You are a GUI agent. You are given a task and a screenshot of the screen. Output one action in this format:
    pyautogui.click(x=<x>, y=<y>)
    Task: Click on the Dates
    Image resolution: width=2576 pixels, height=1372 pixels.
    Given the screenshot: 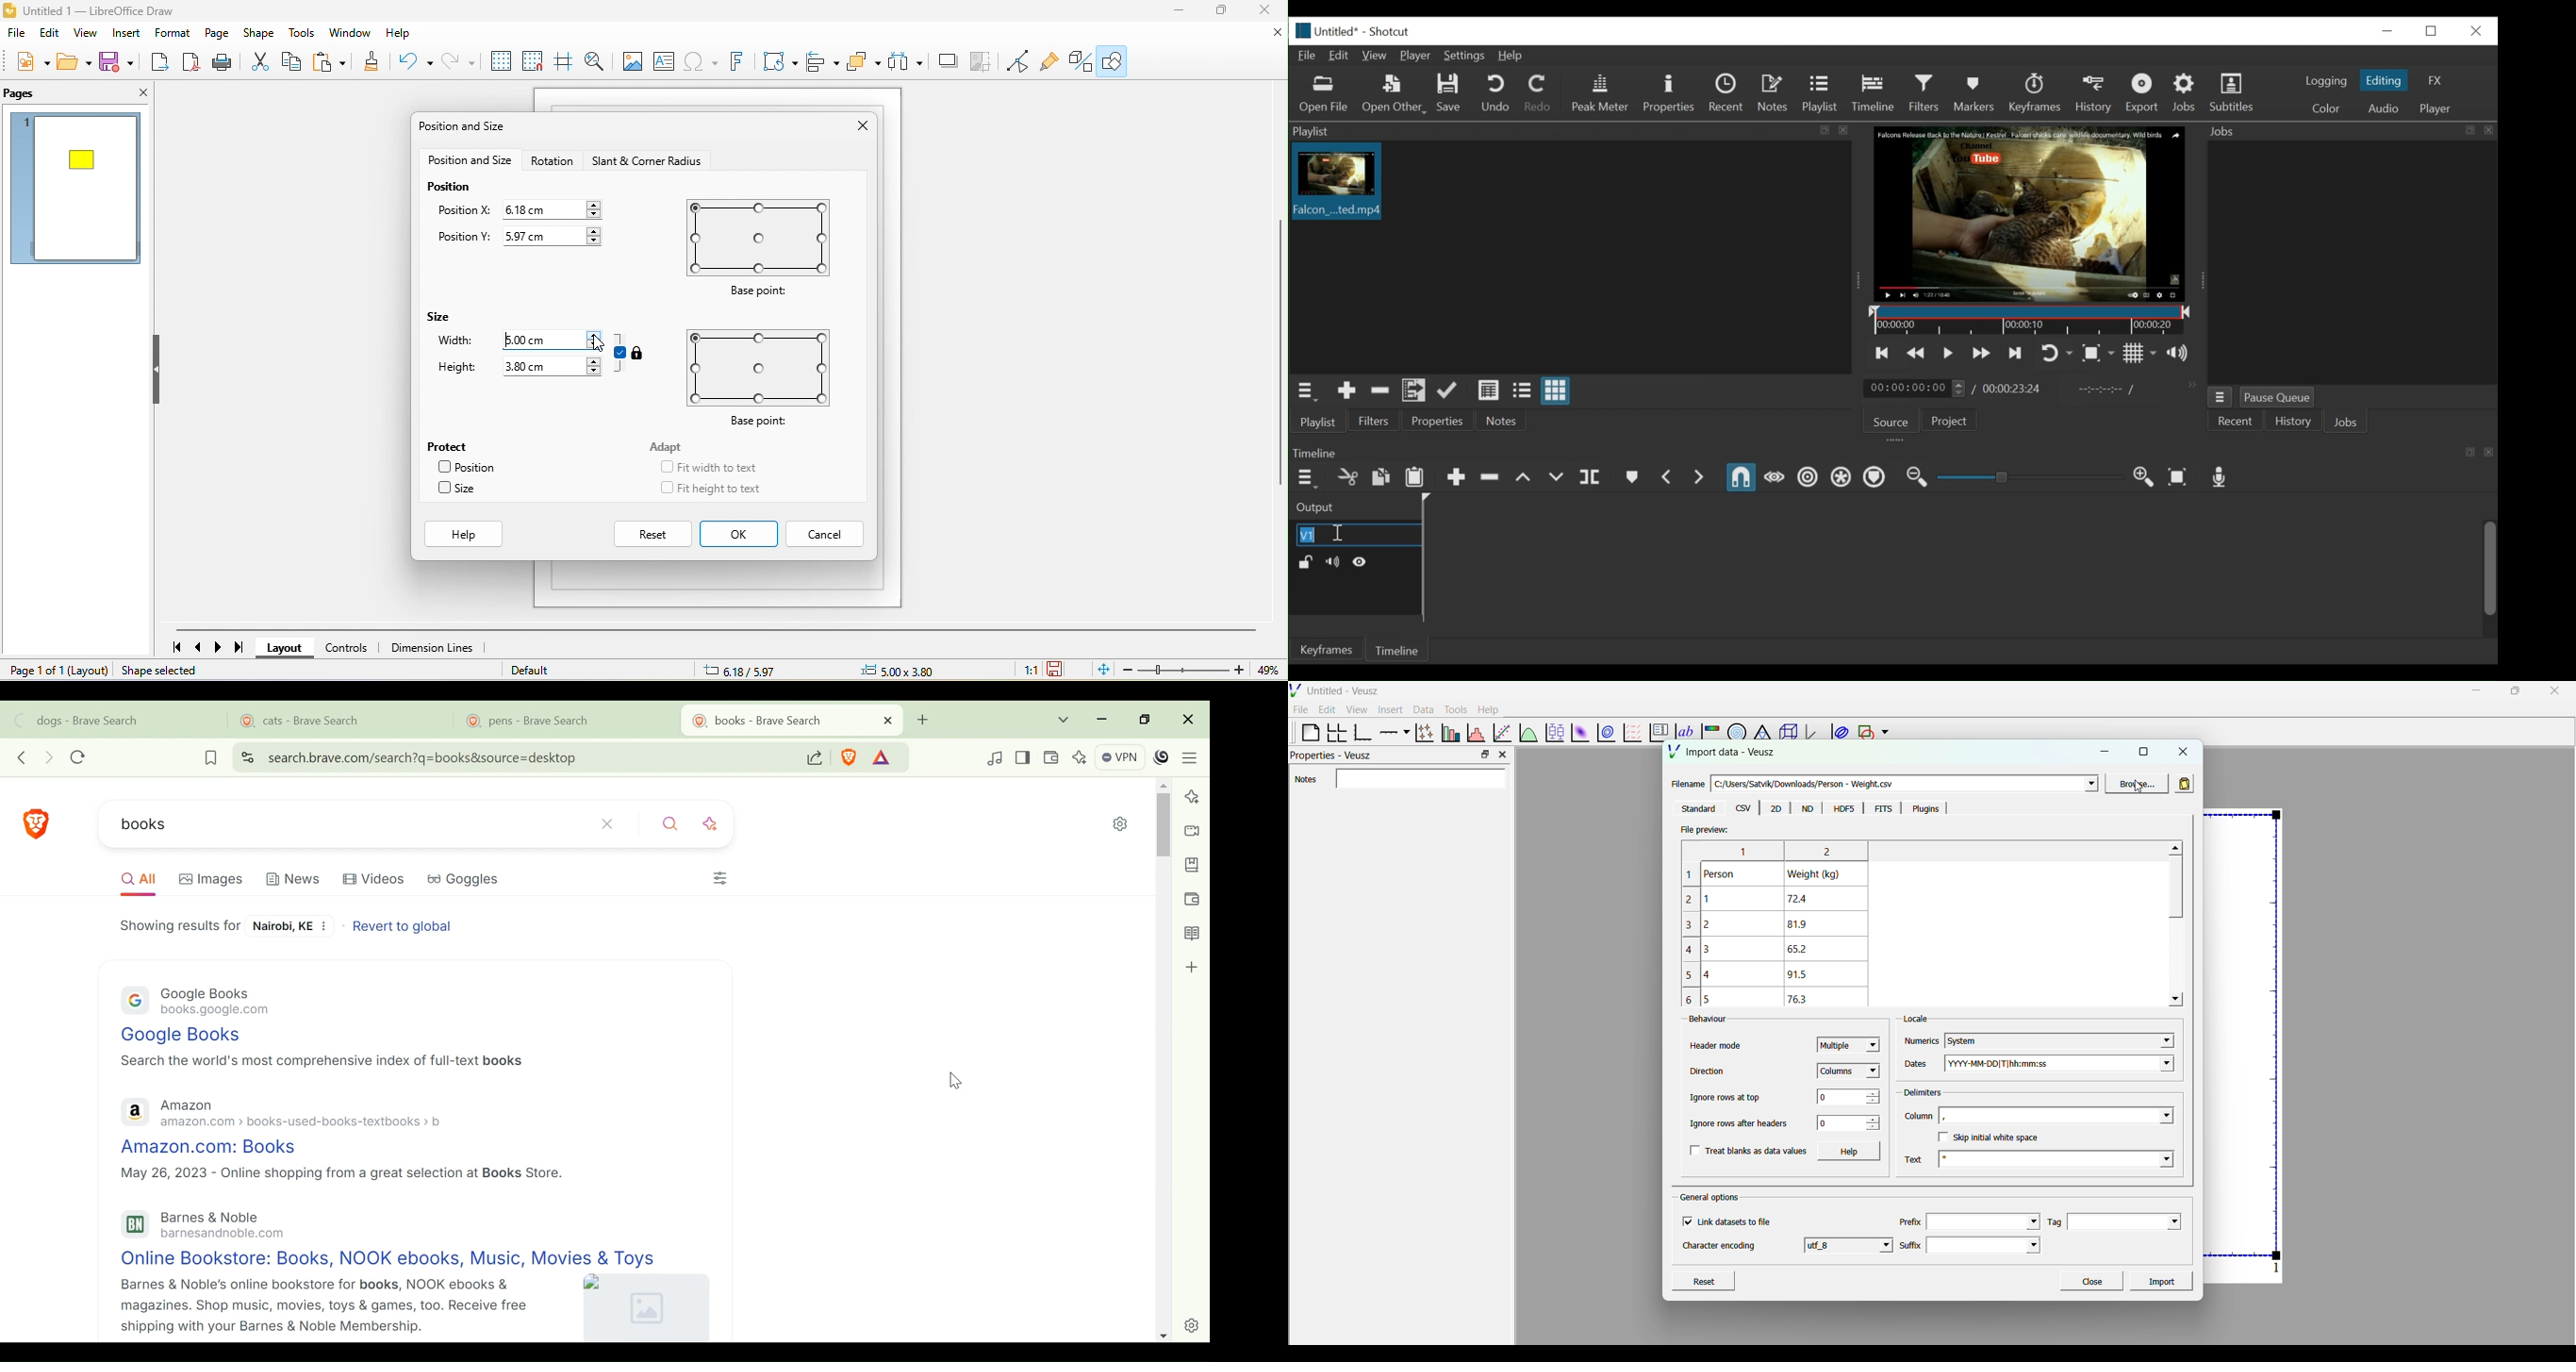 What is the action you would take?
    pyautogui.click(x=1917, y=1060)
    